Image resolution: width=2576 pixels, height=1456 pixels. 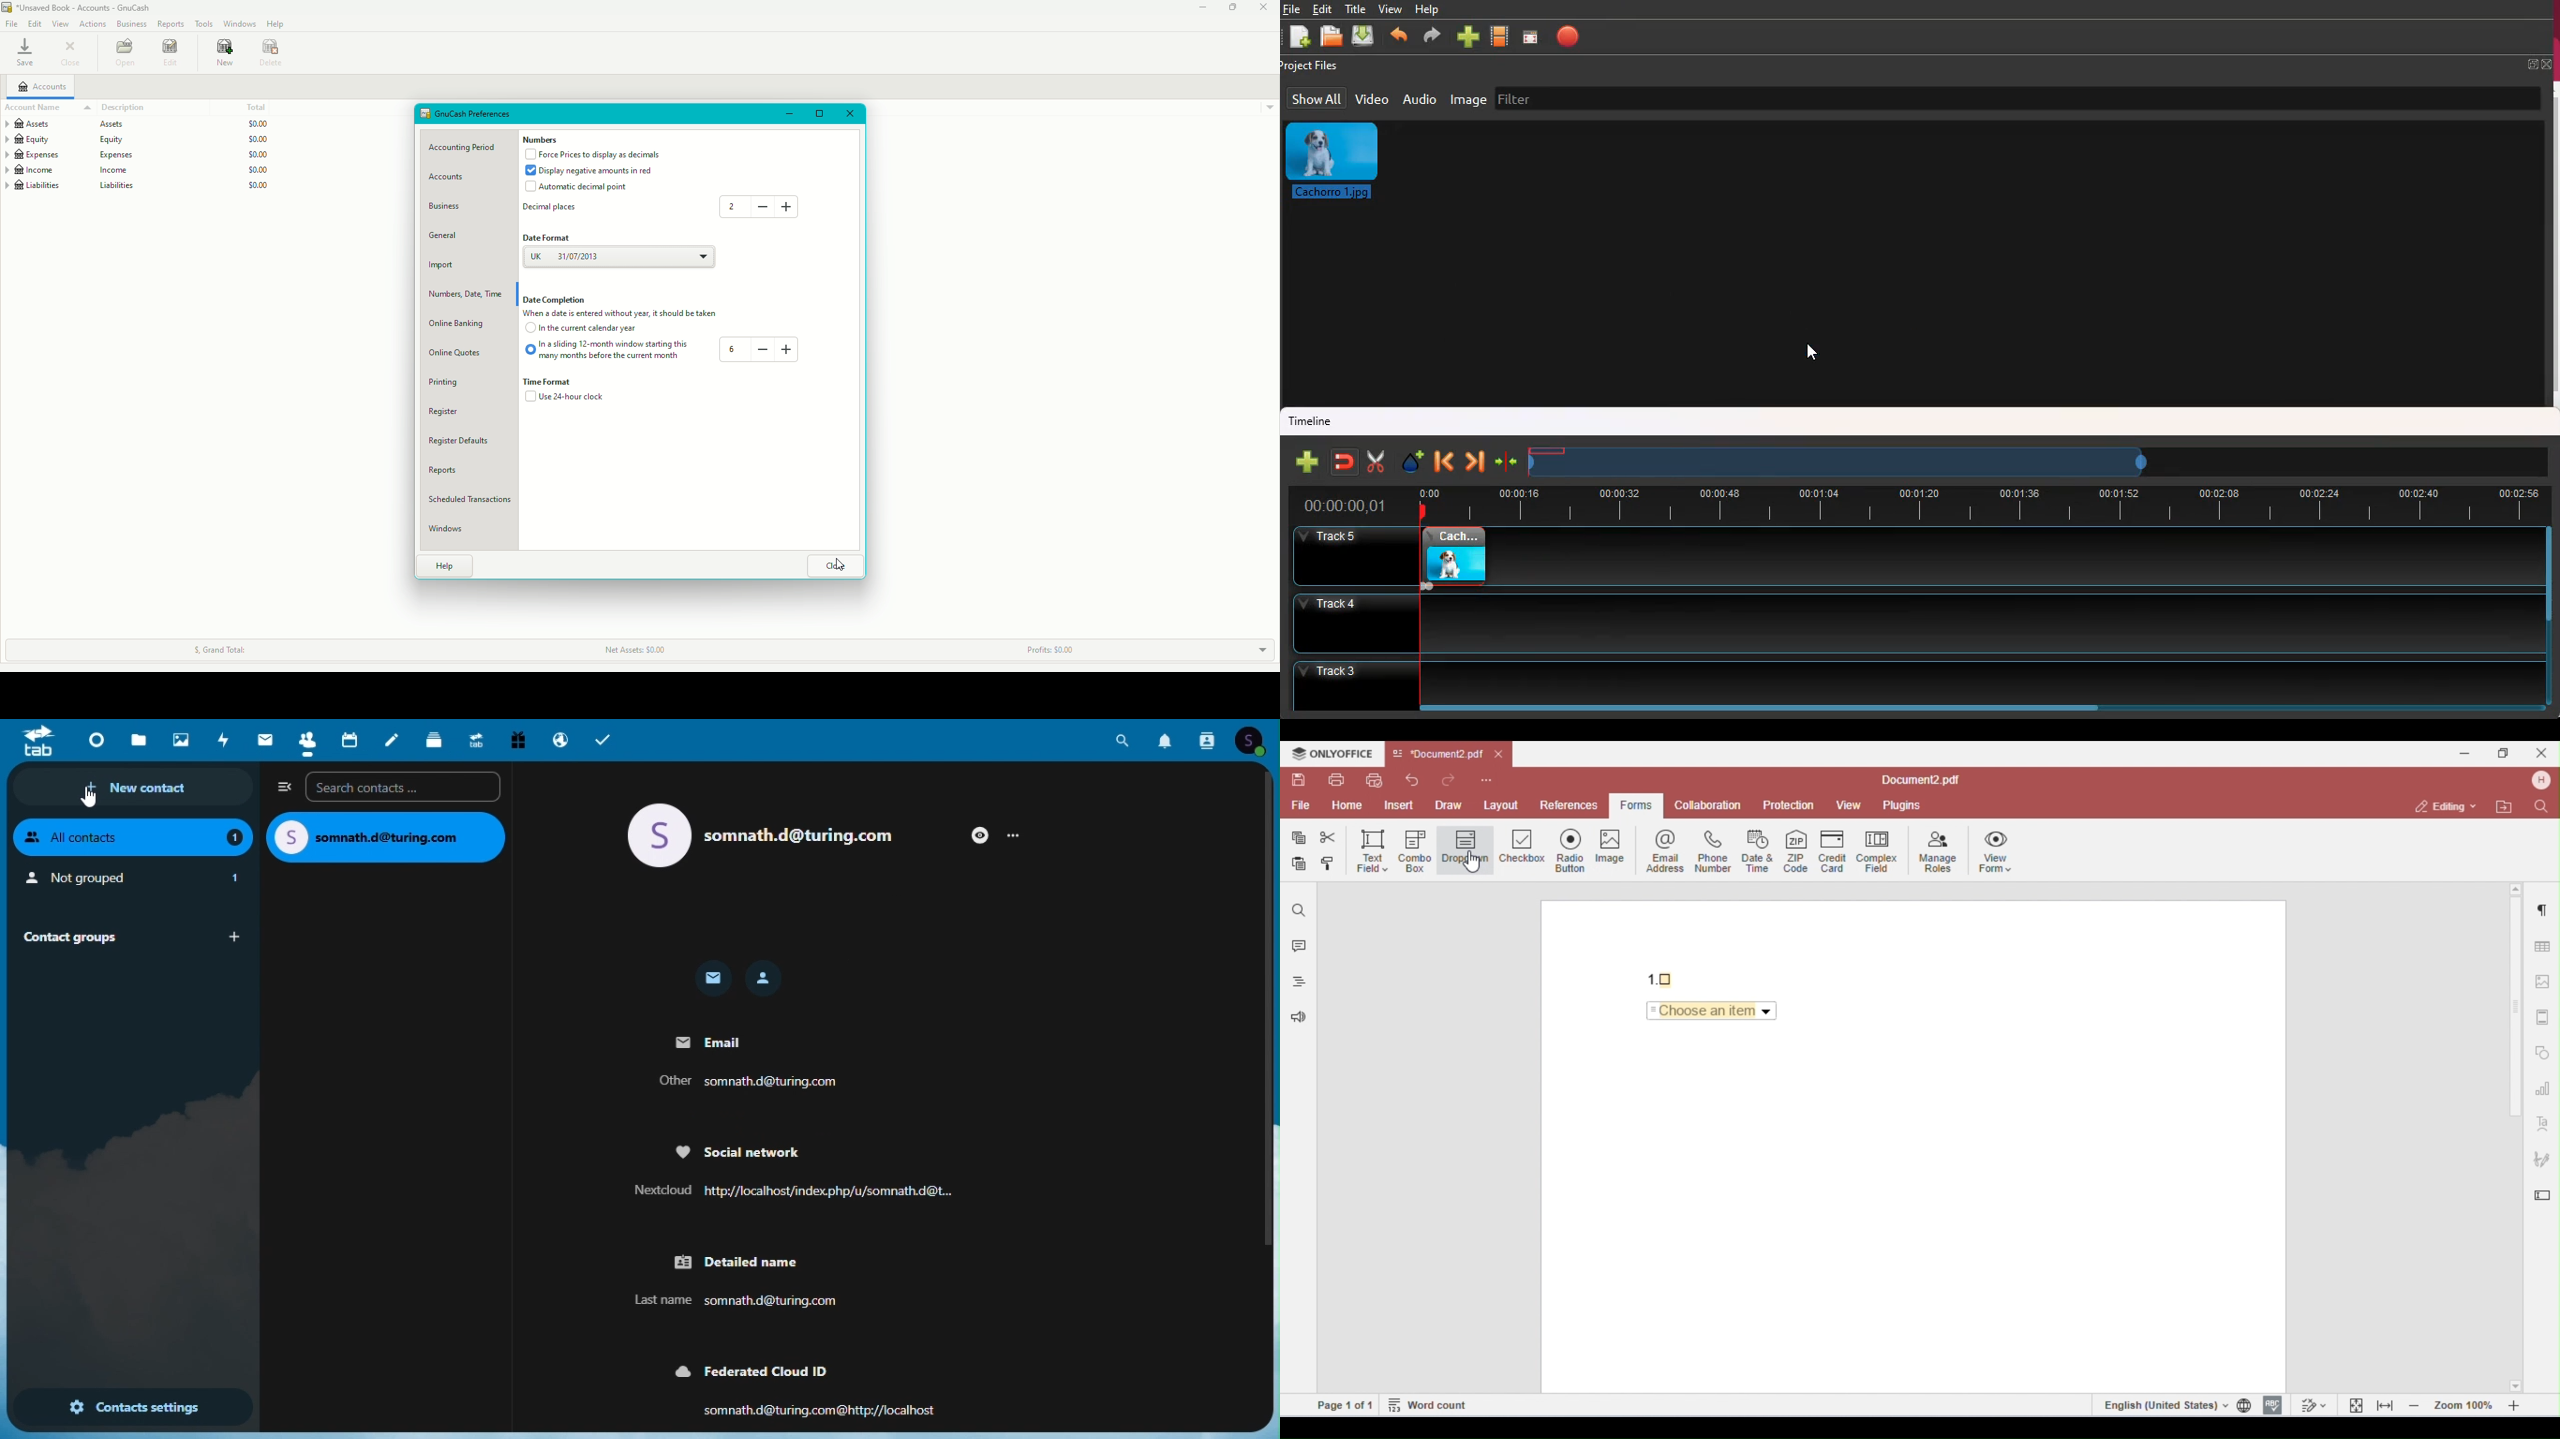 I want to click on Save, so click(x=24, y=55).